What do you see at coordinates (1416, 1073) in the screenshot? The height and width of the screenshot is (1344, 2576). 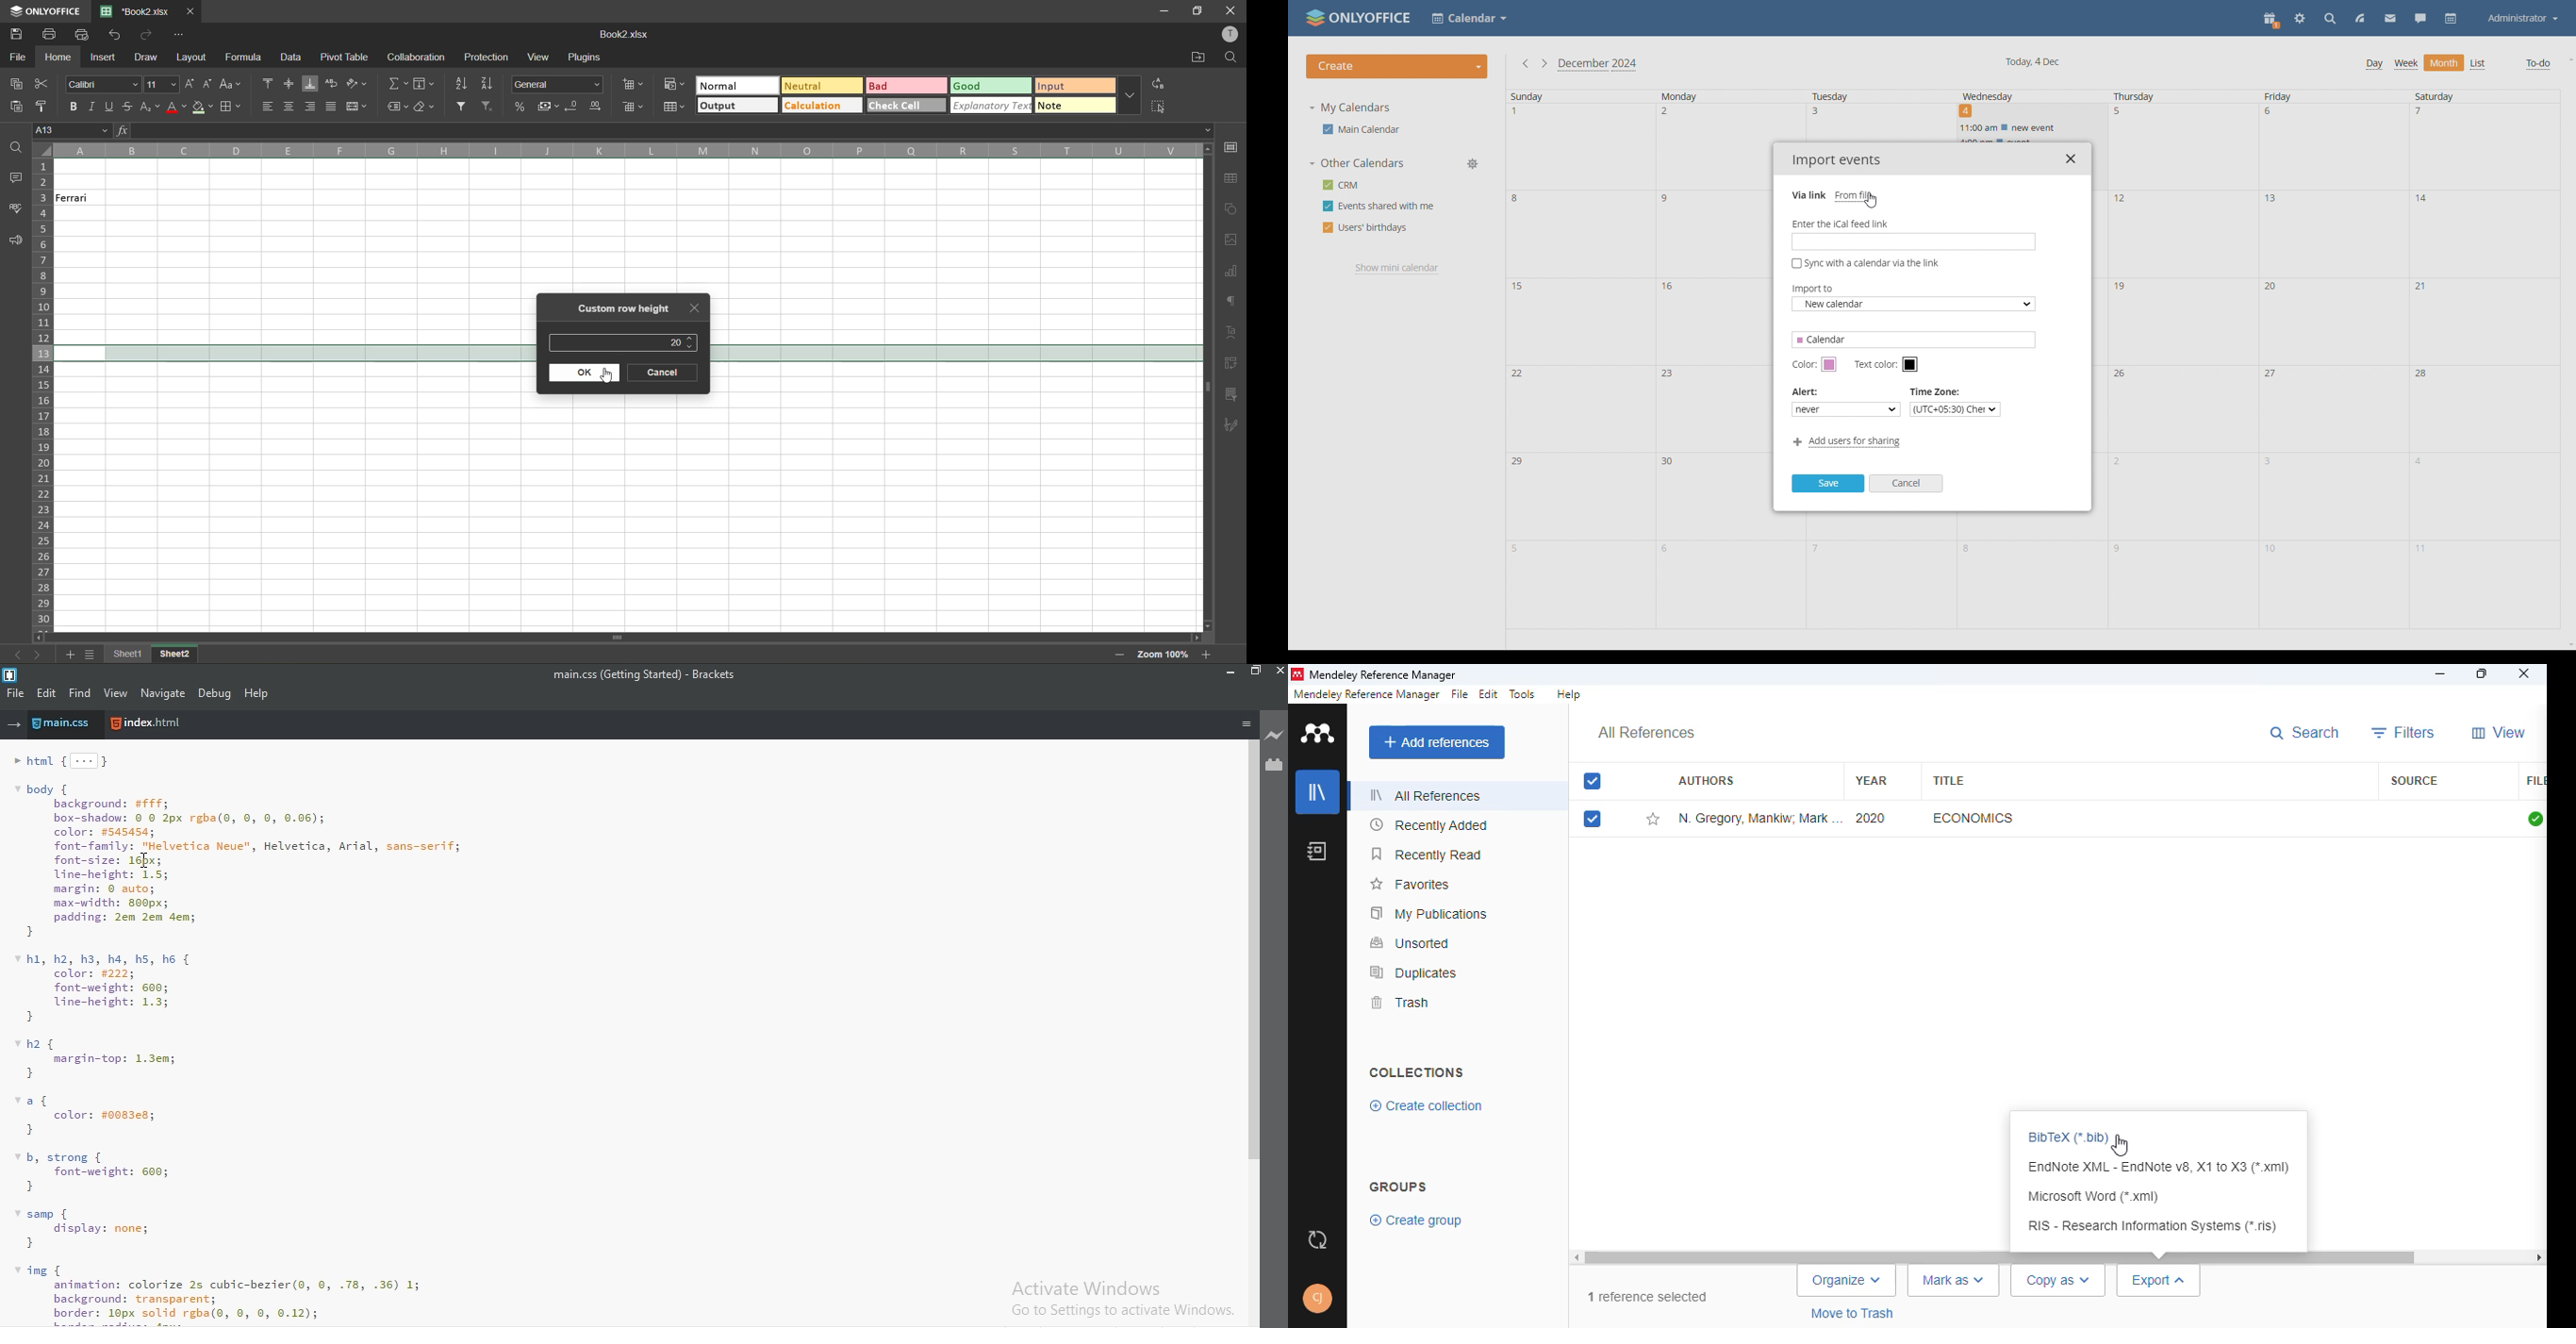 I see `collections` at bounding box center [1416, 1073].